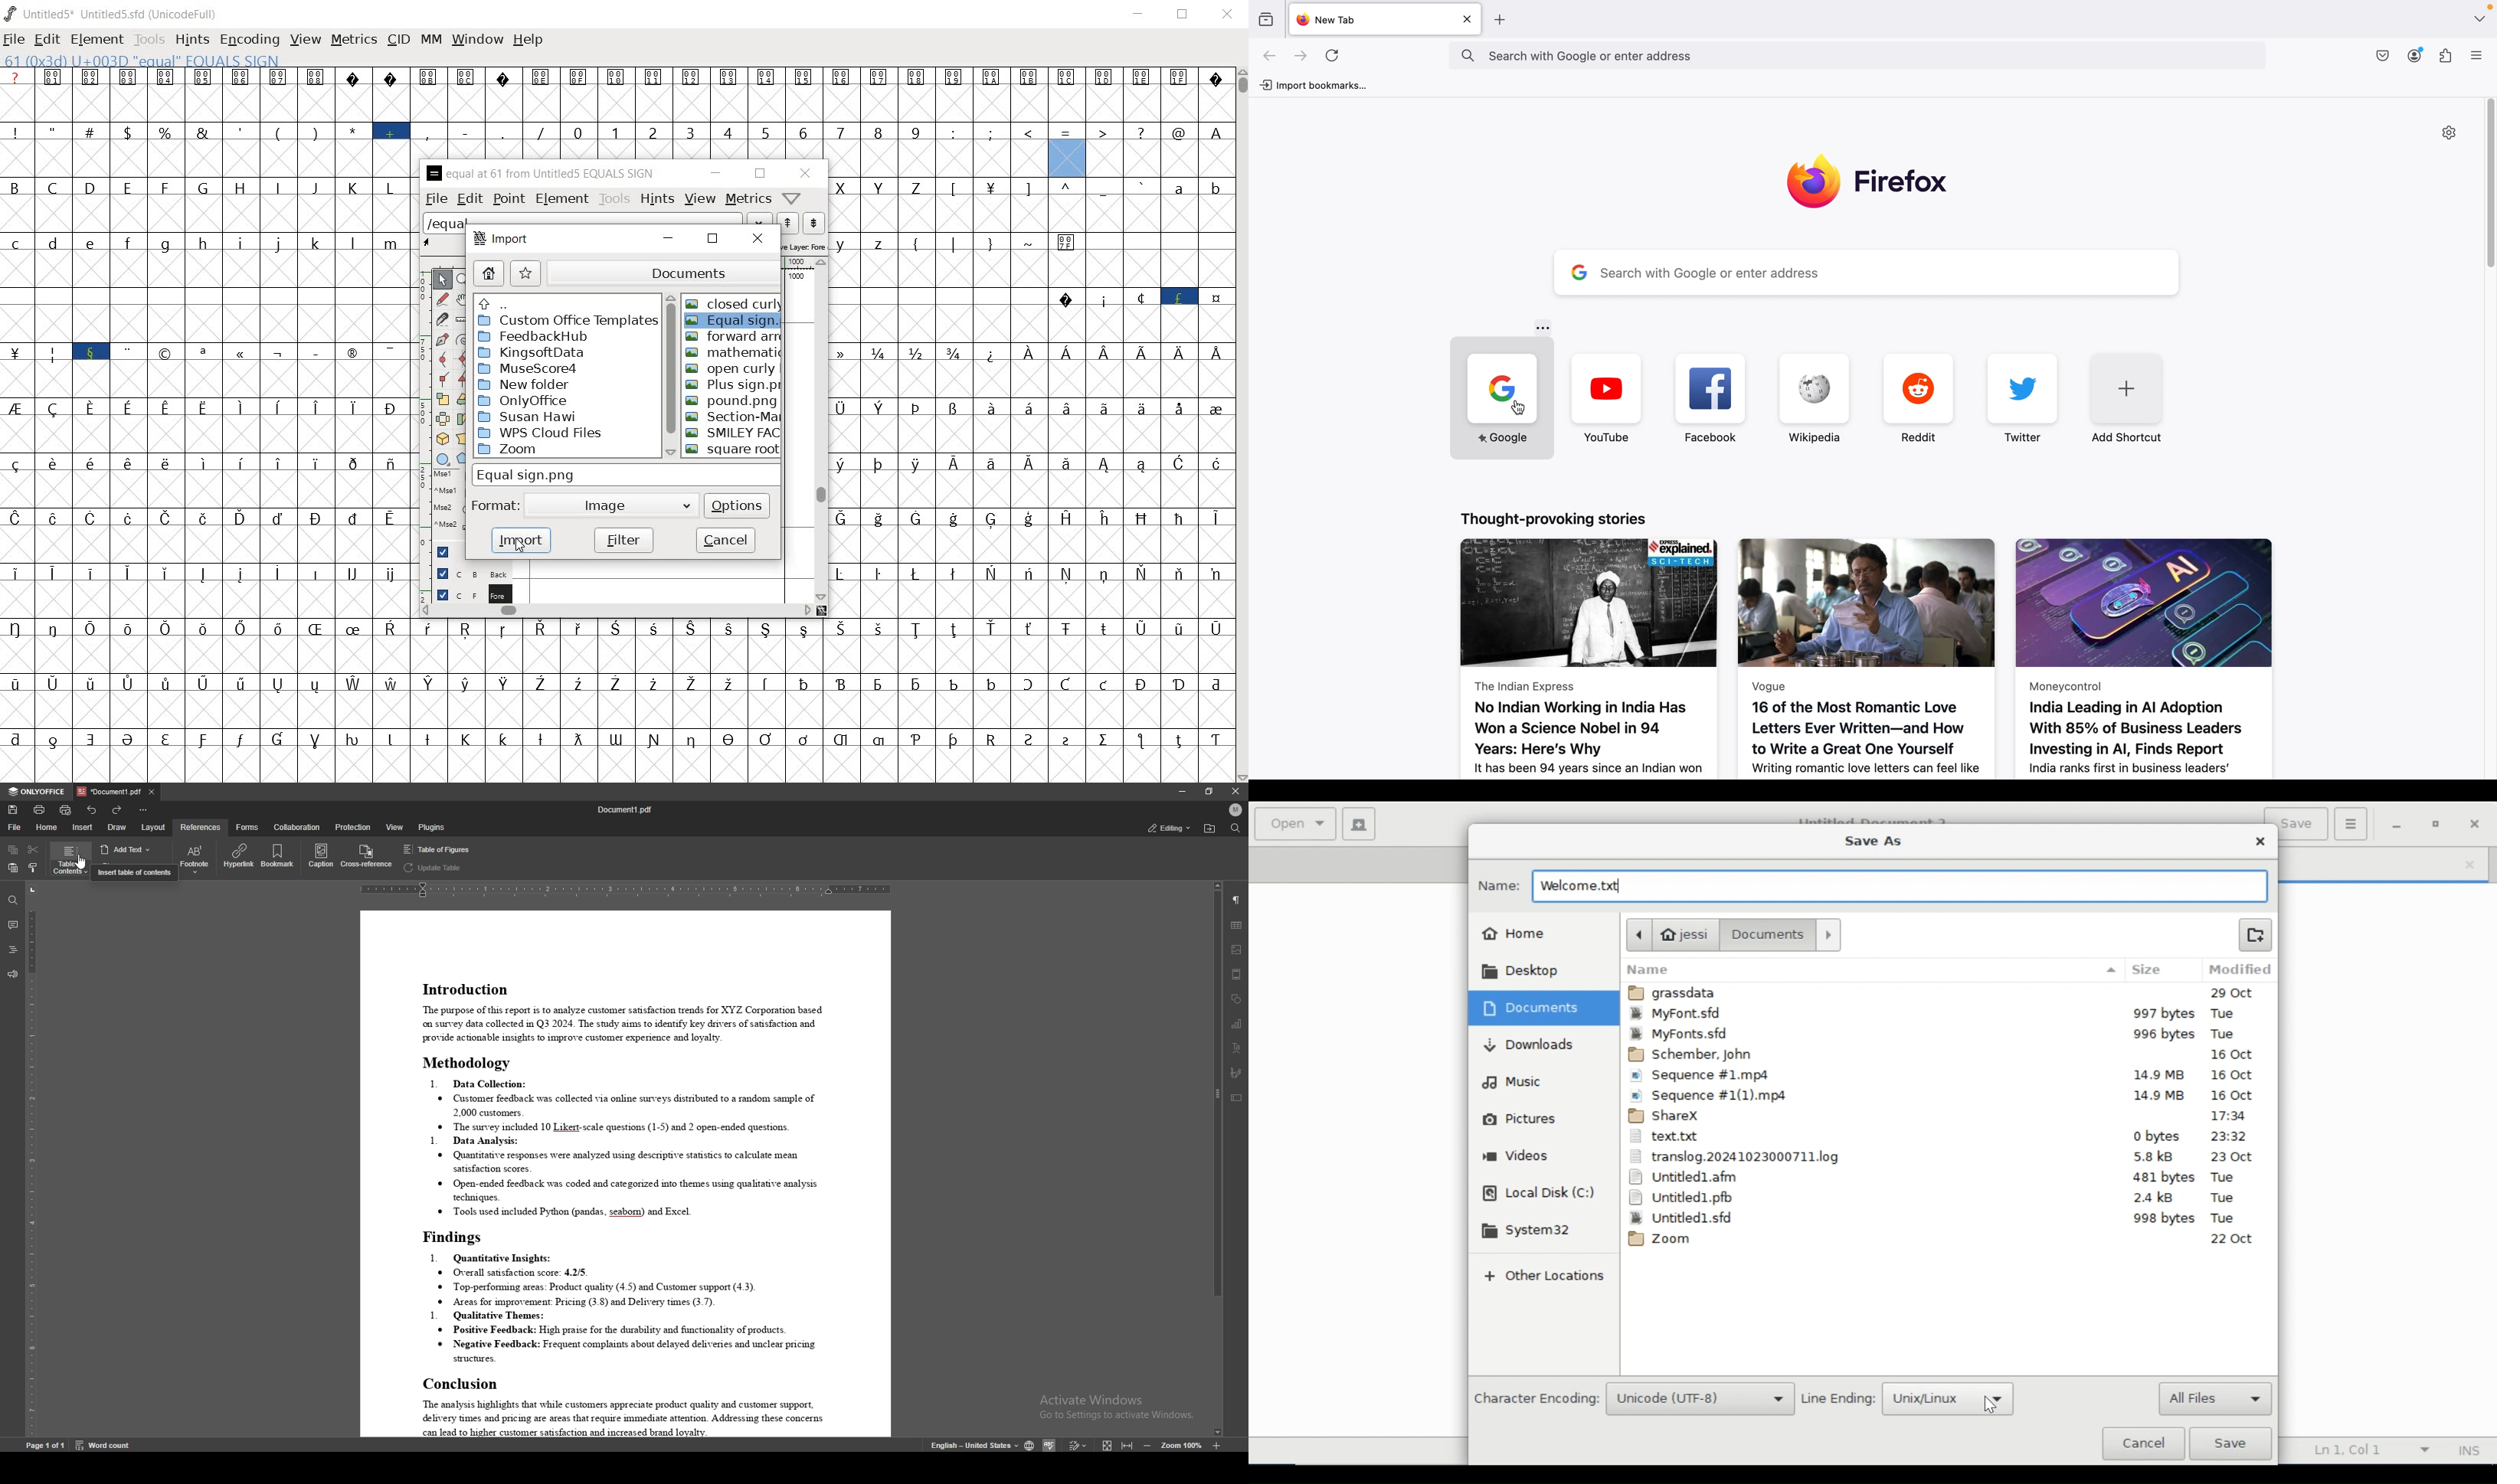  What do you see at coordinates (2237, 969) in the screenshot?
I see `Modified` at bounding box center [2237, 969].